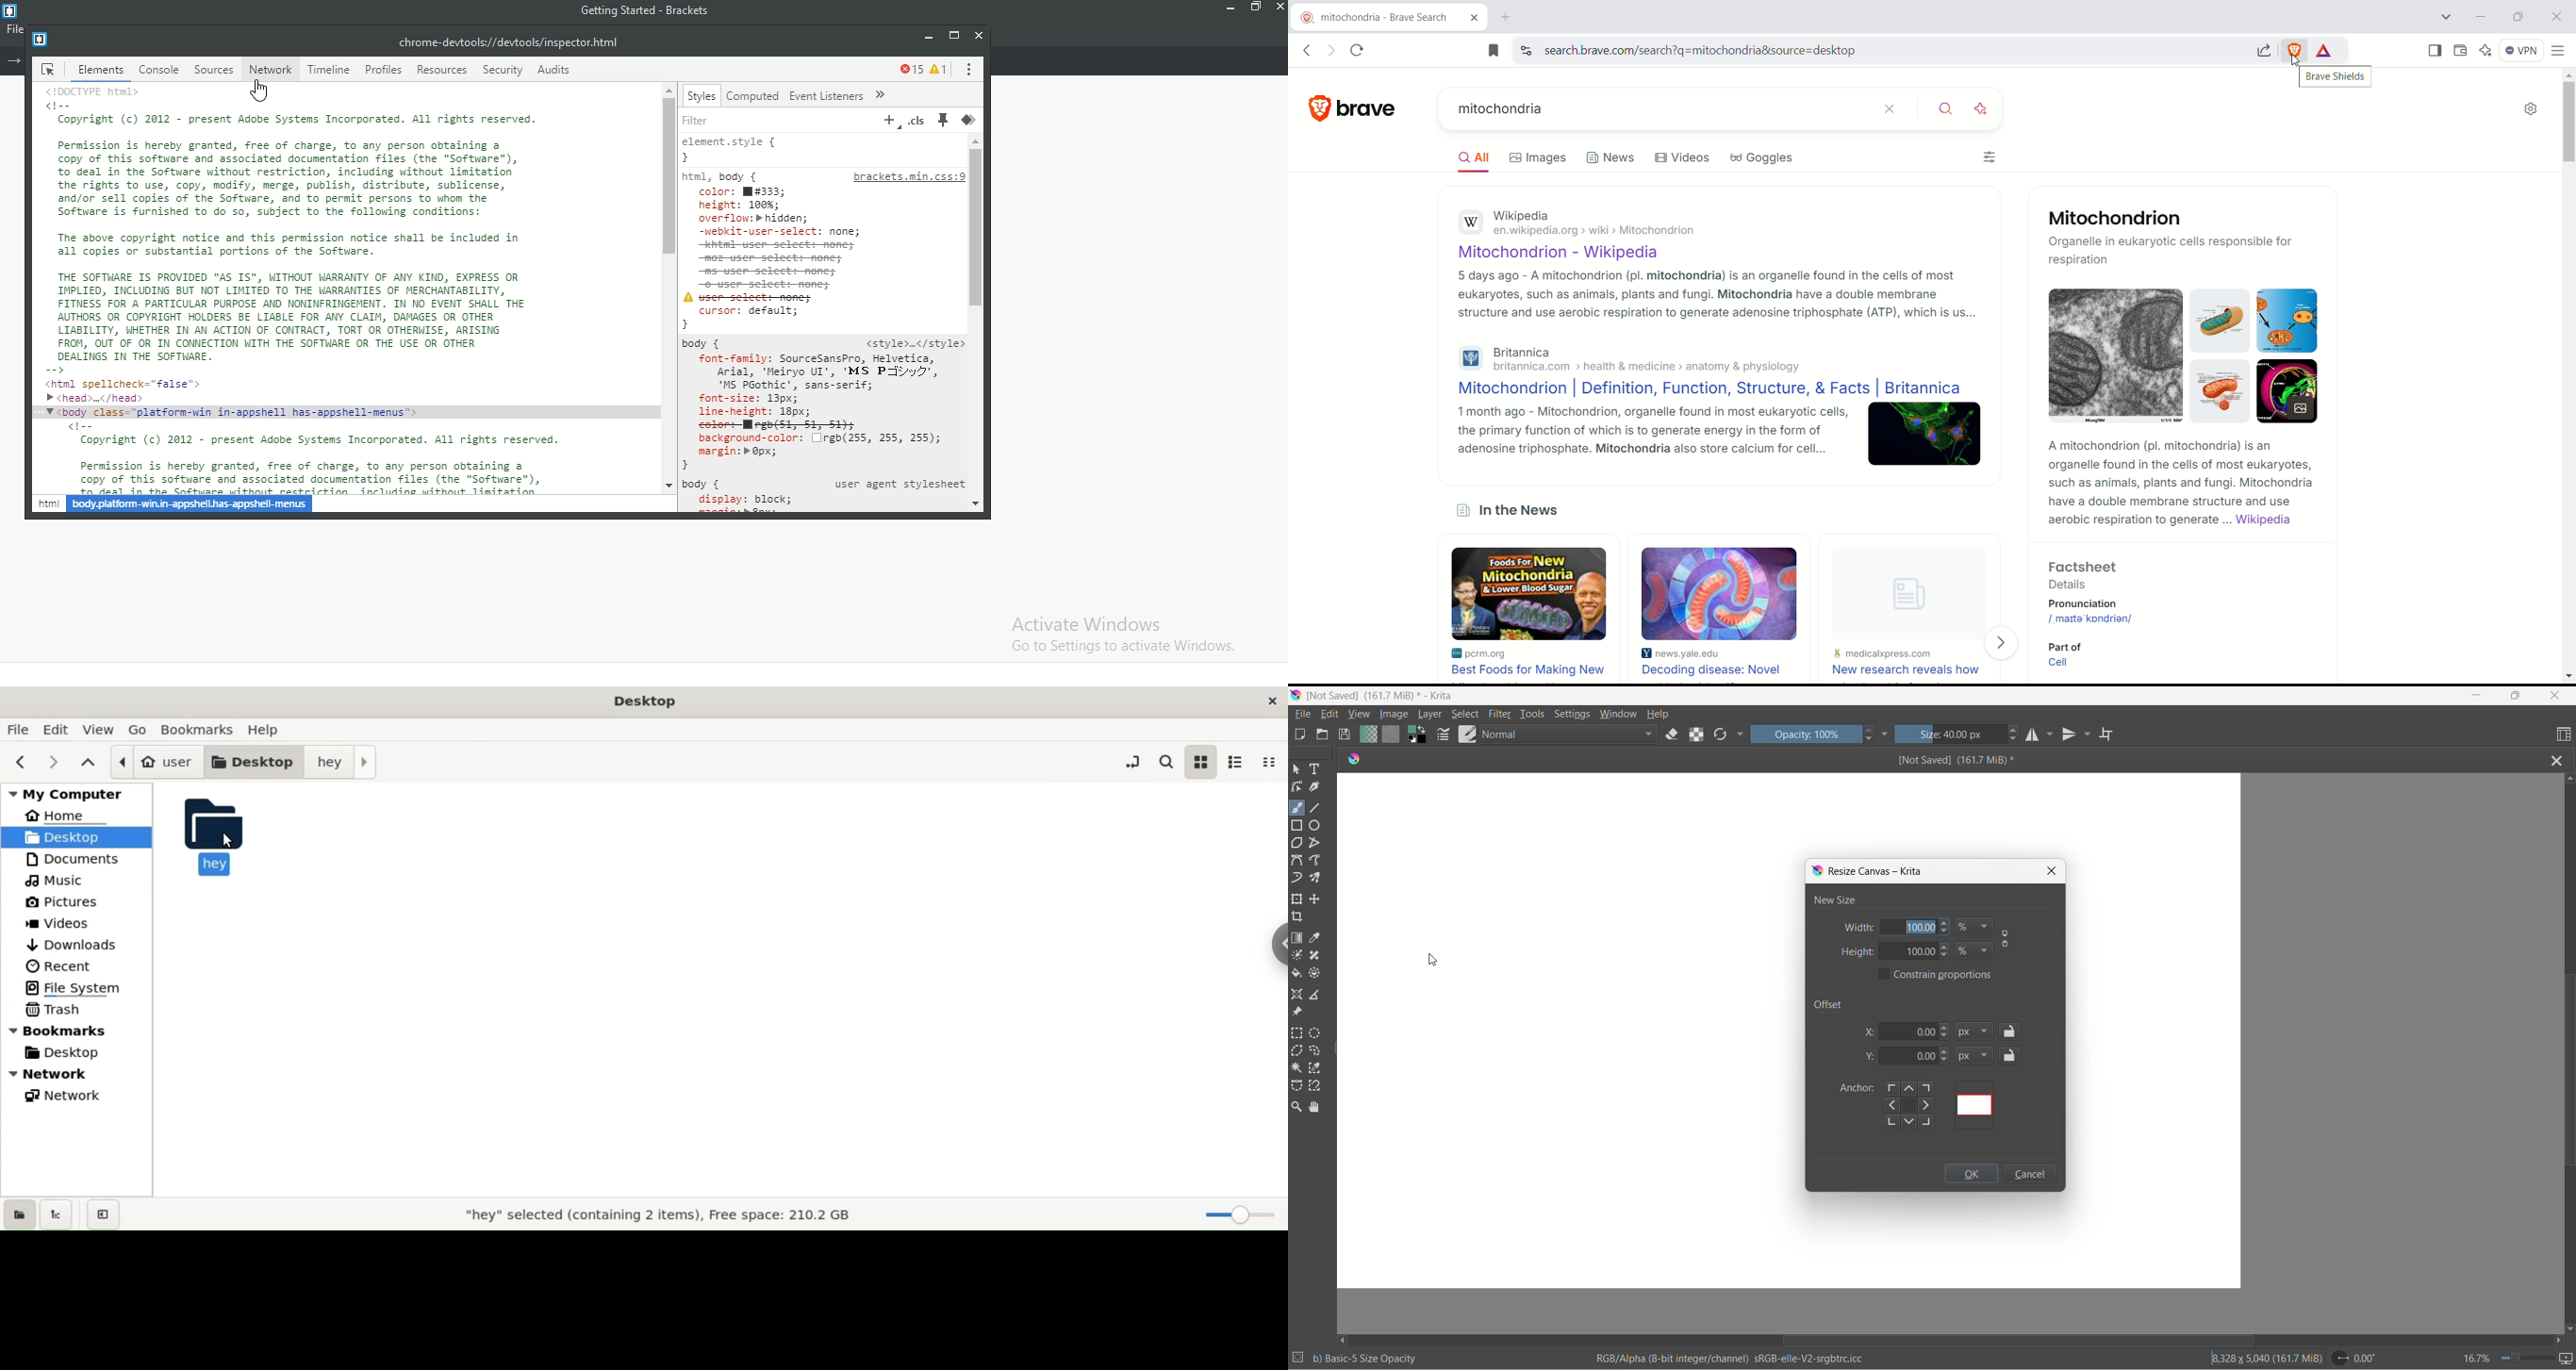  What do you see at coordinates (1345, 736) in the screenshot?
I see `save` at bounding box center [1345, 736].